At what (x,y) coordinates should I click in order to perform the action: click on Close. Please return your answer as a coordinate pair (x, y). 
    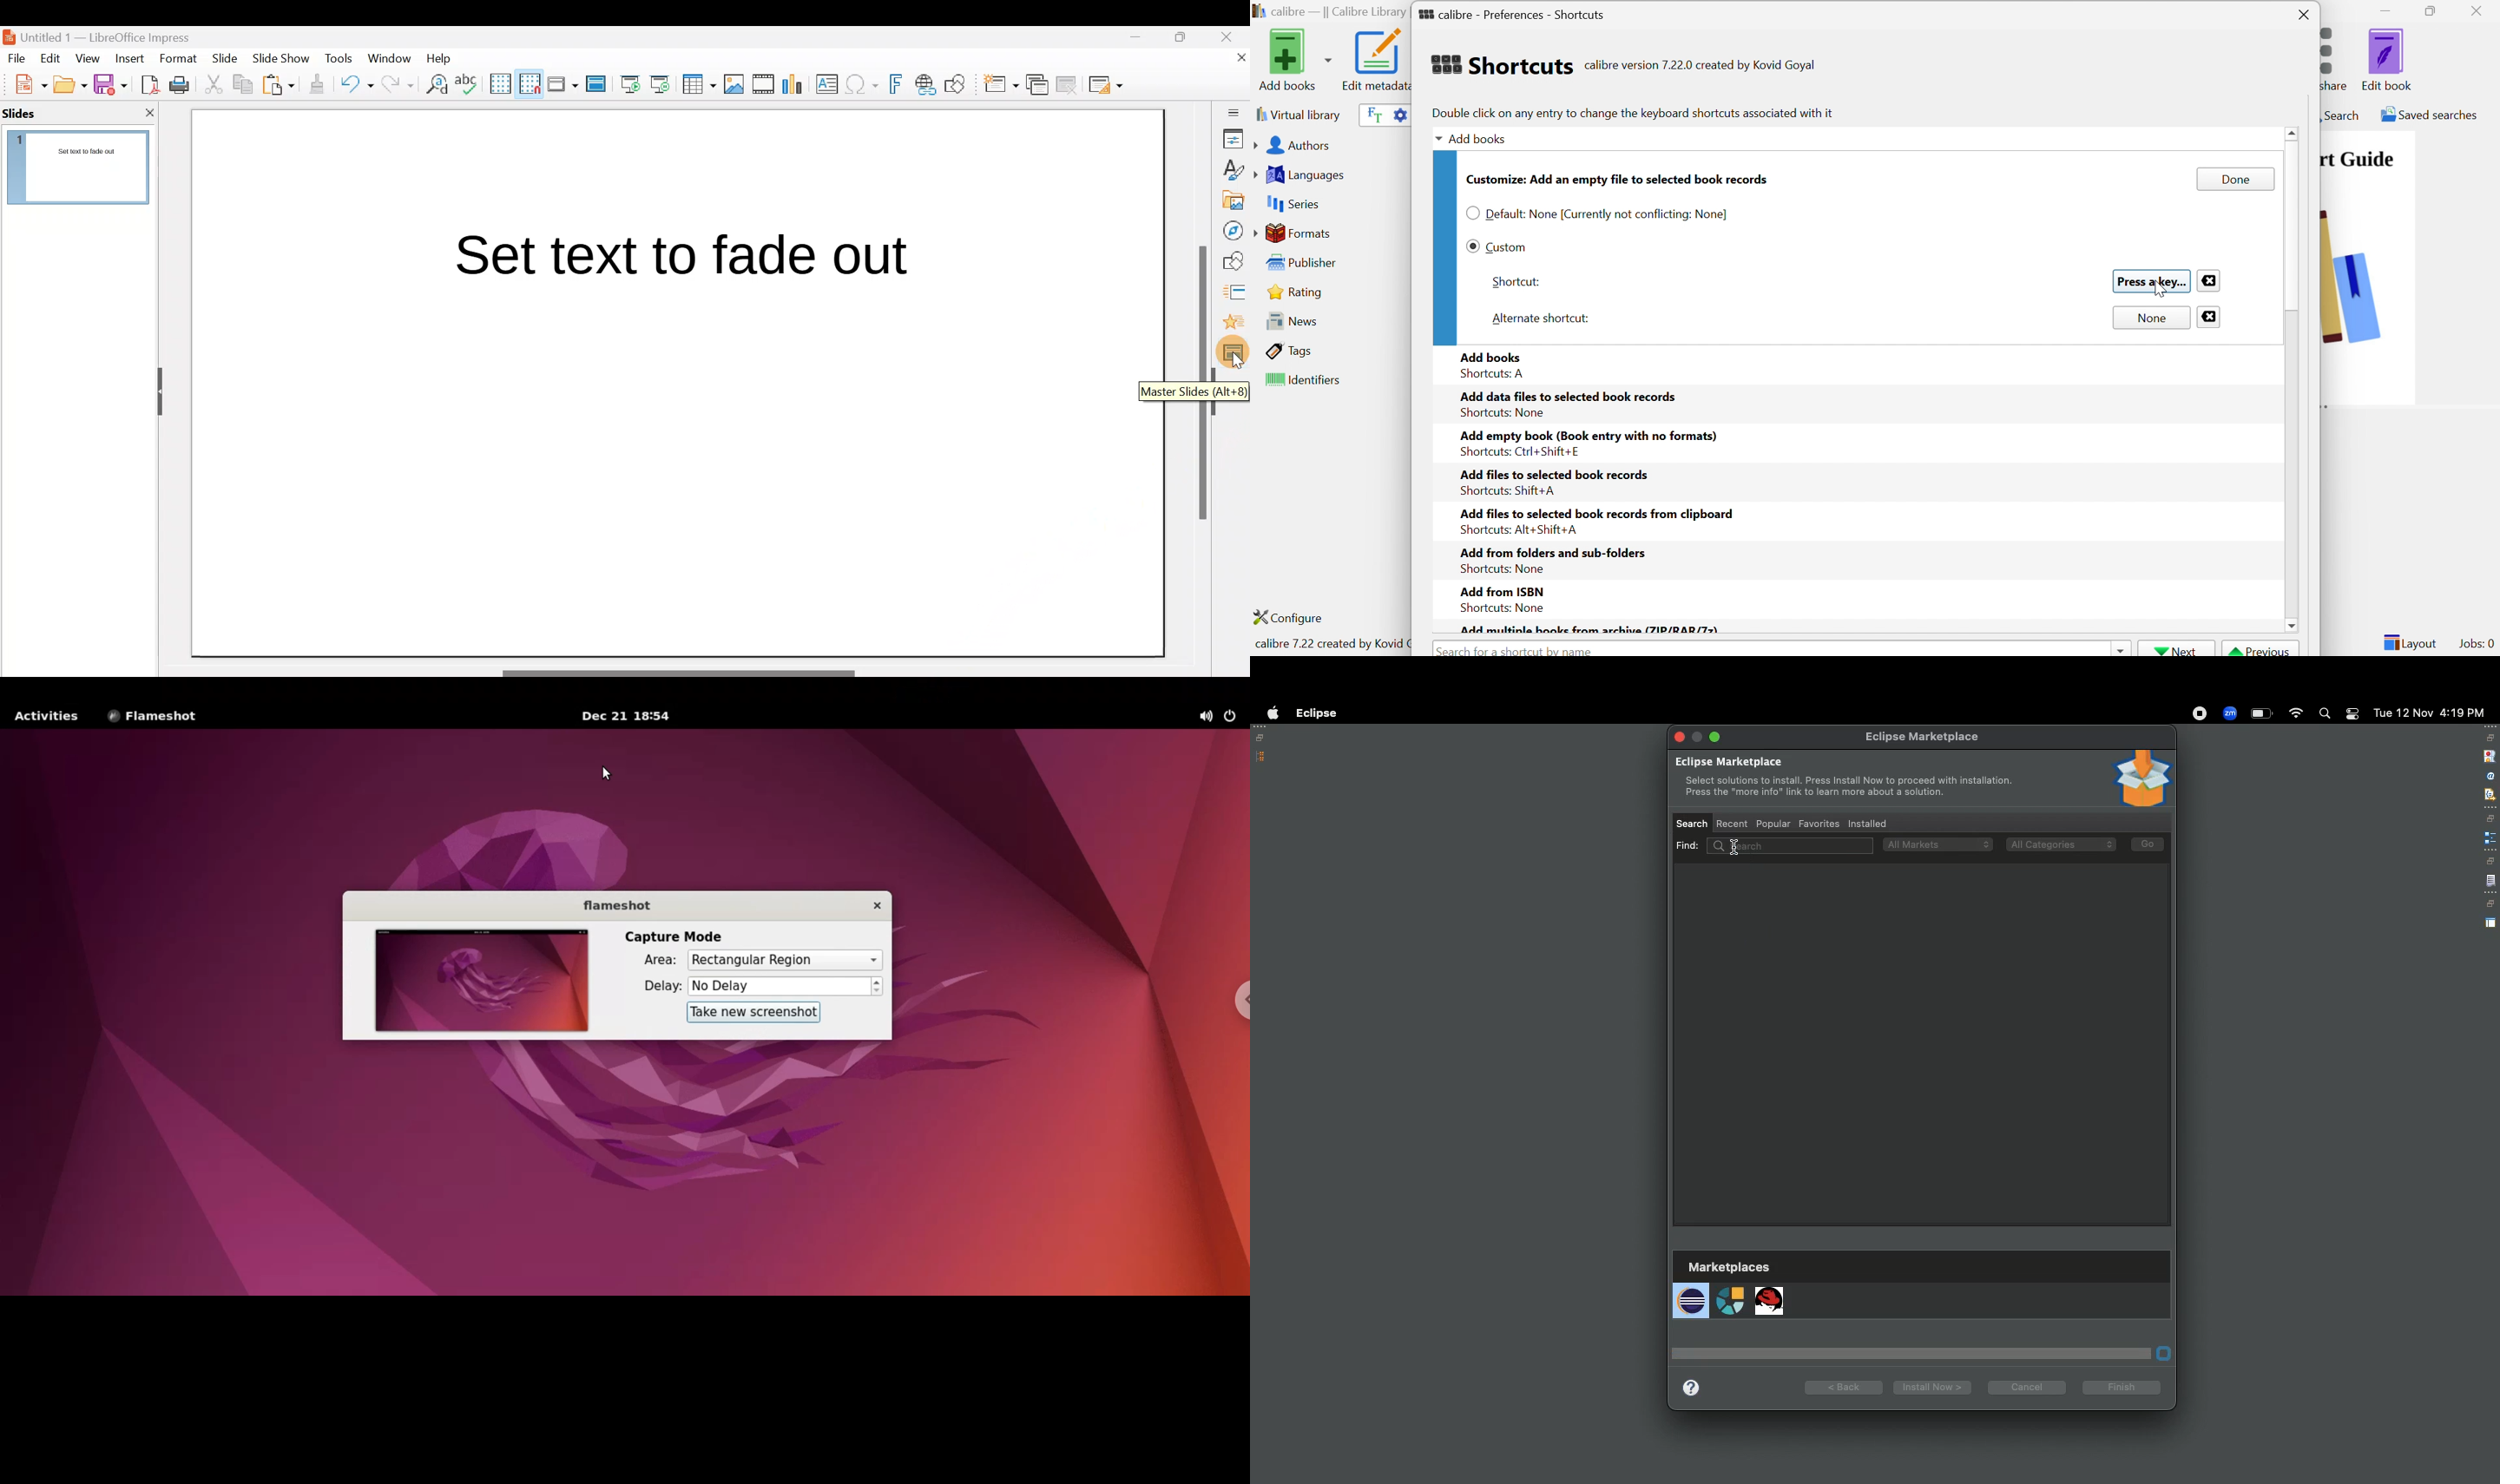
    Looking at the image, I should click on (2208, 279).